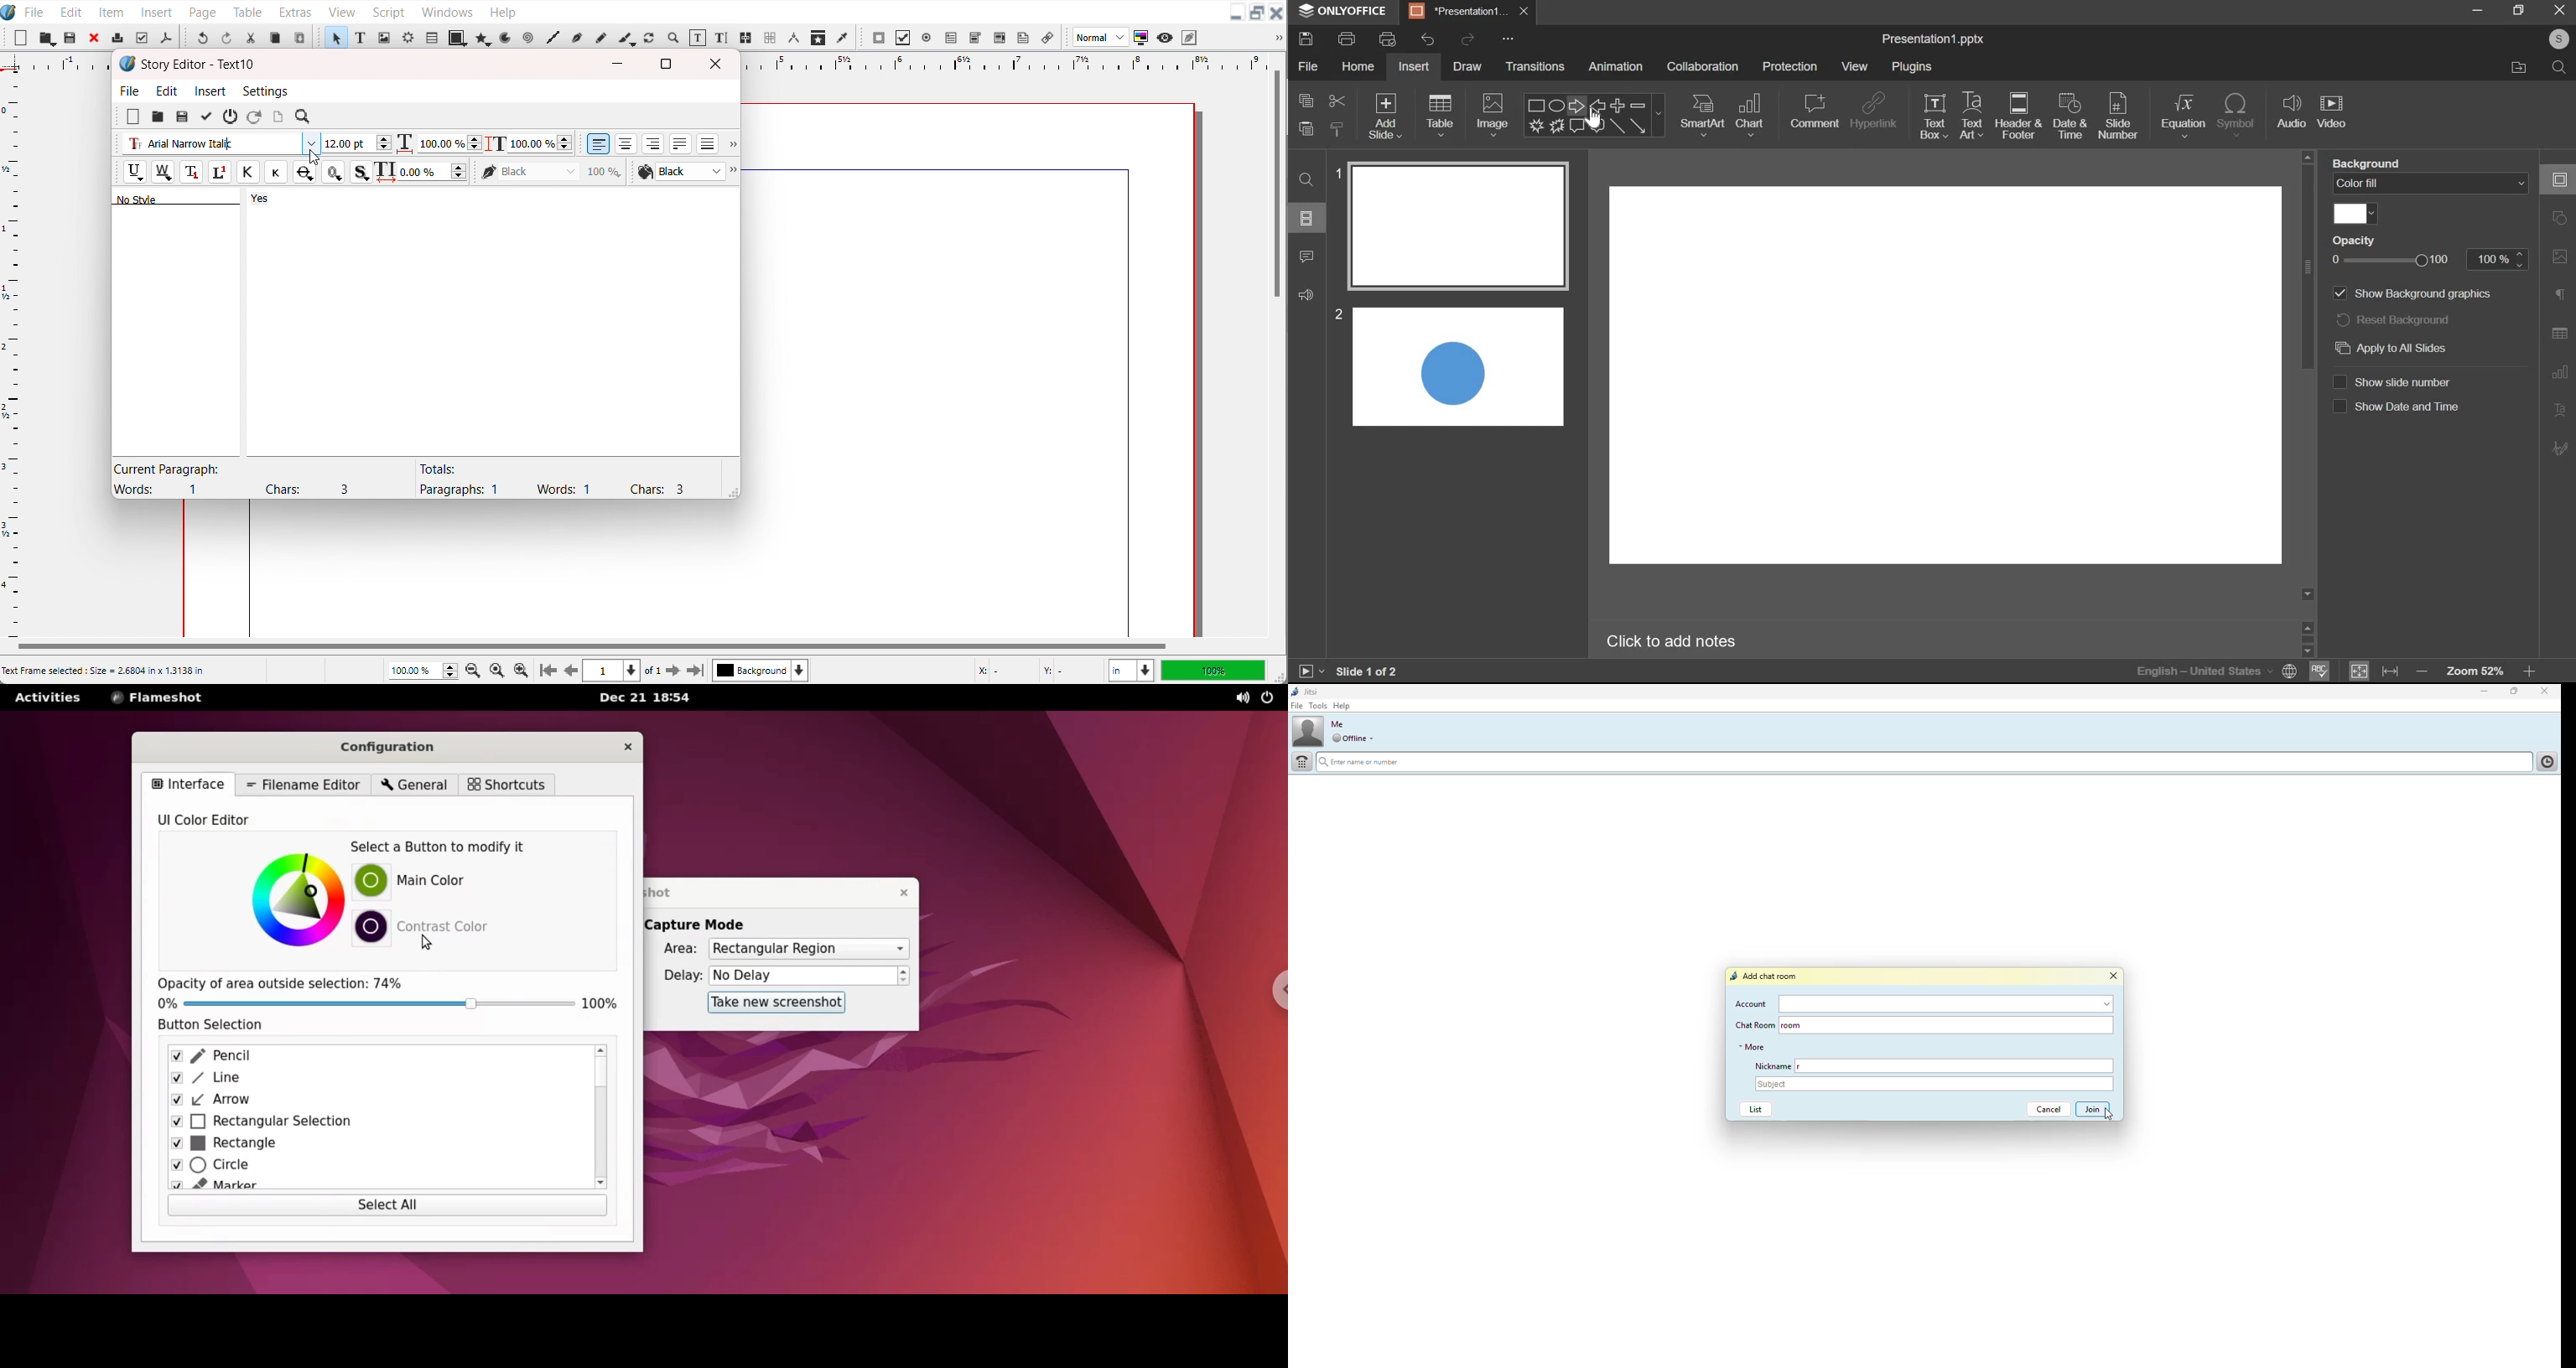 The width and height of the screenshot is (2576, 1372). Describe the element at coordinates (1770, 1064) in the screenshot. I see `nickname` at that location.